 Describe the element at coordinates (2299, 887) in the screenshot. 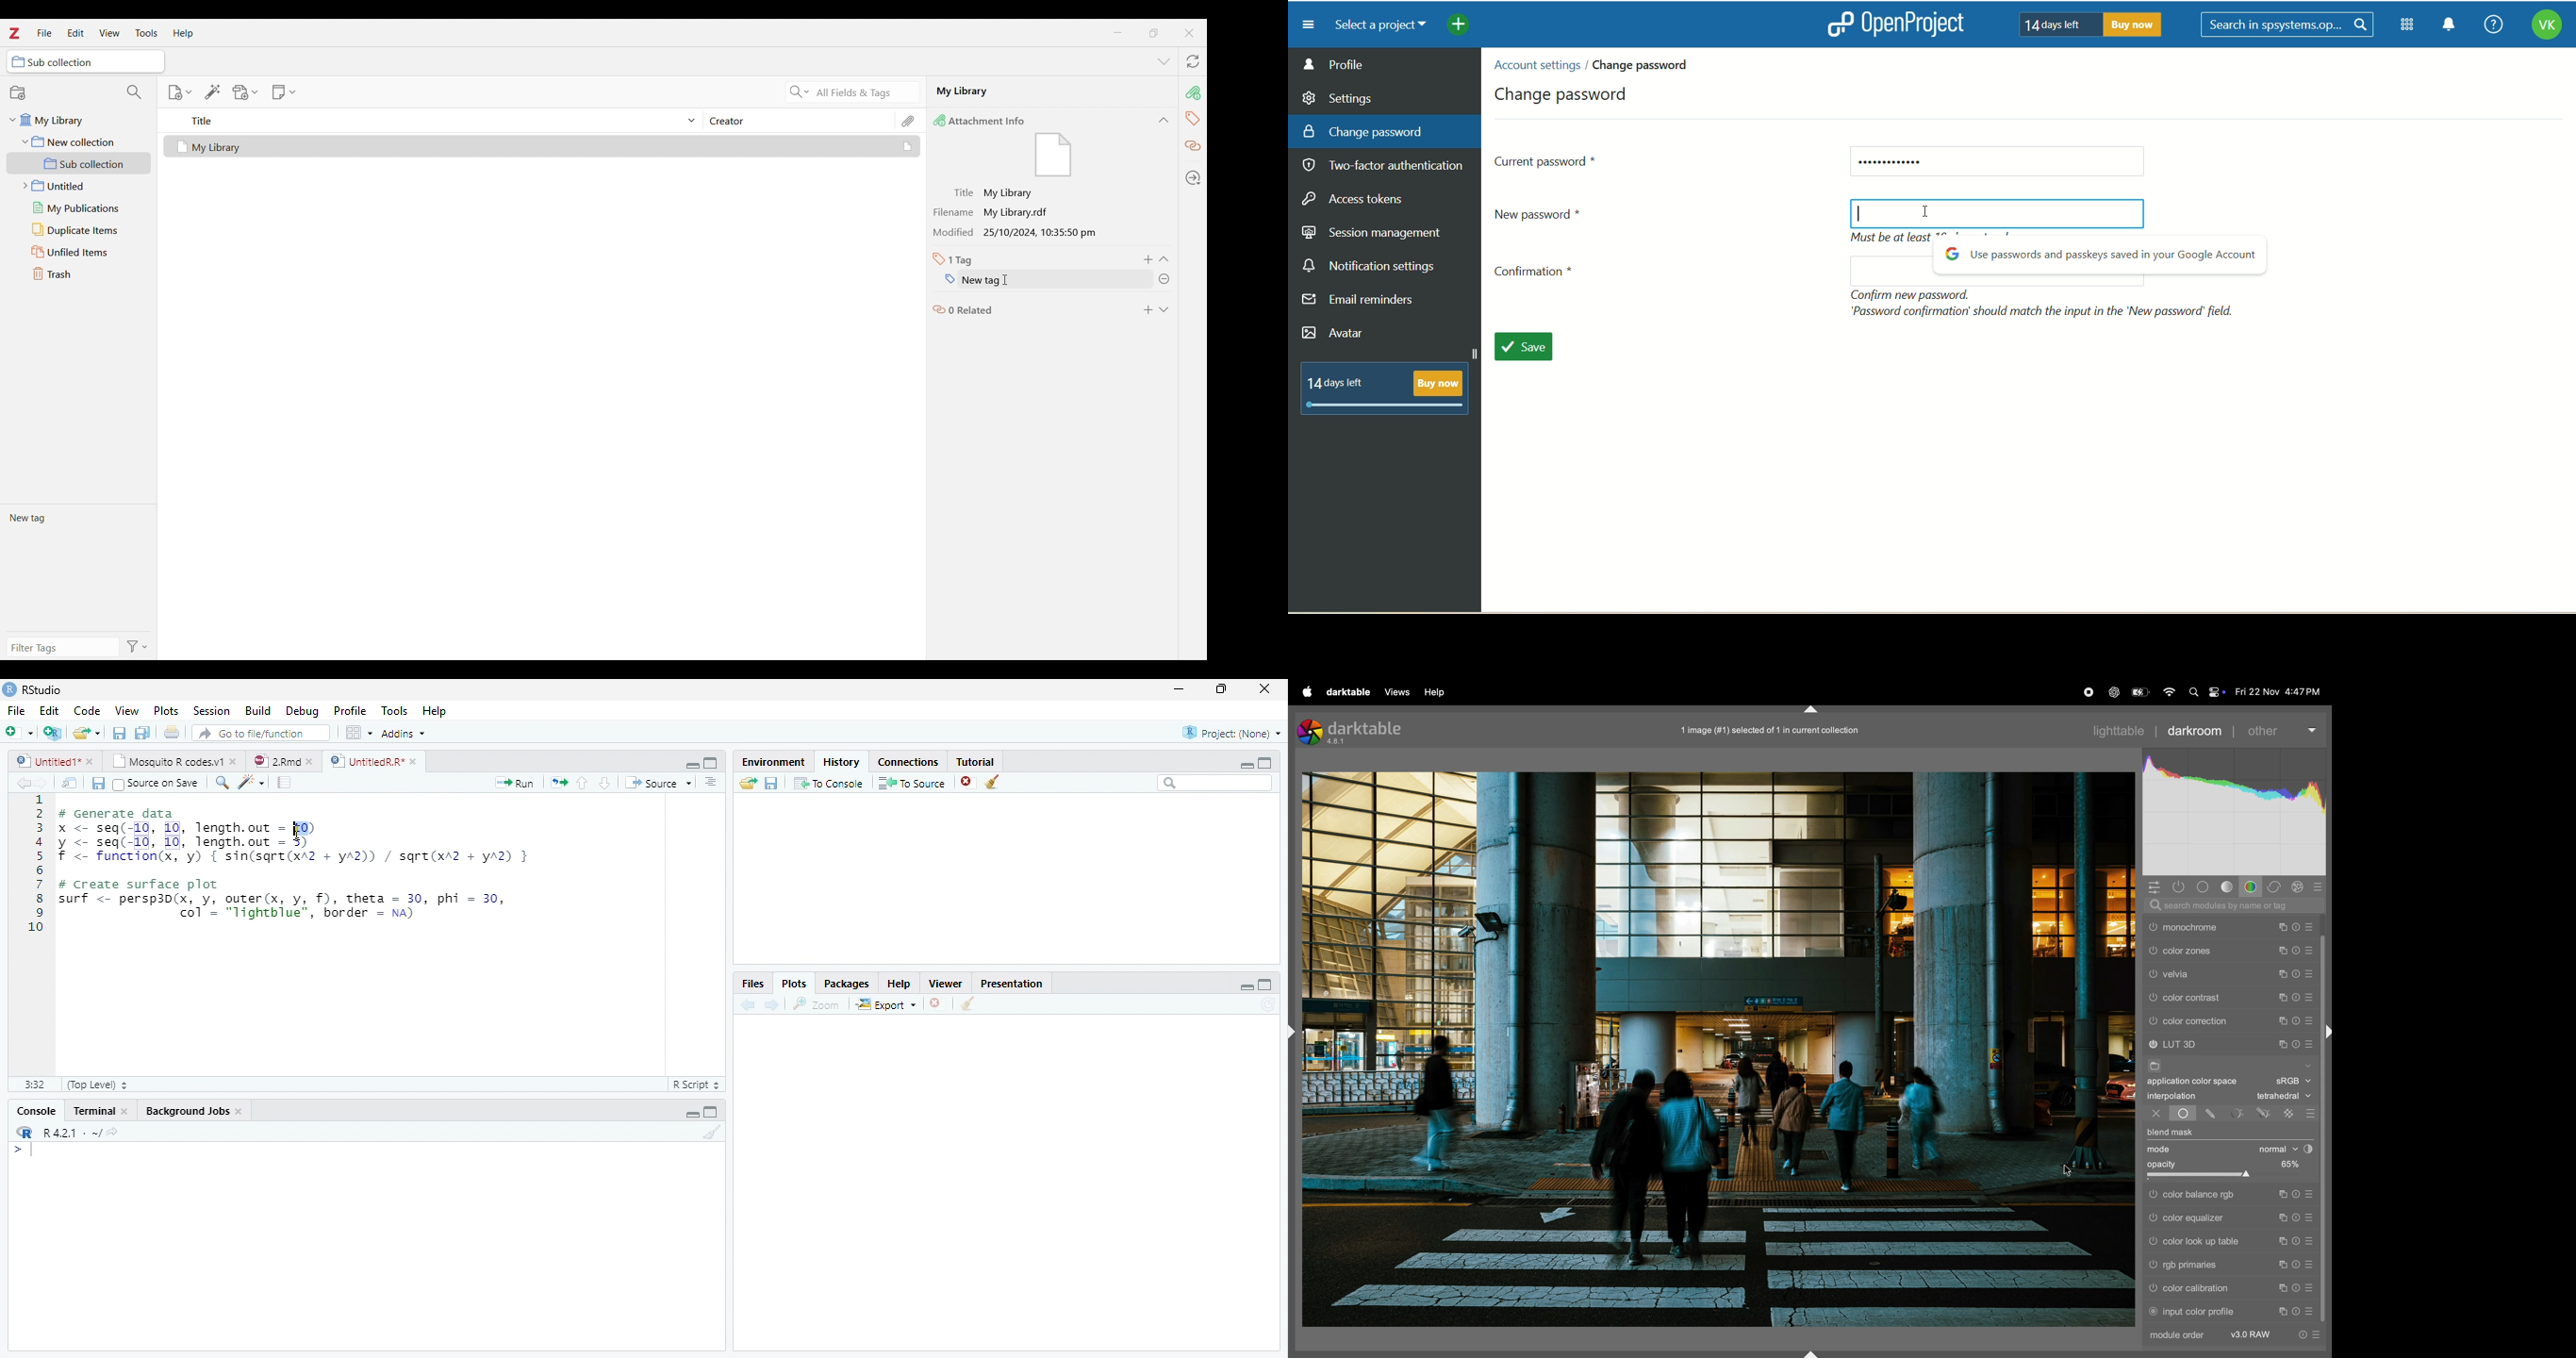

I see `effect` at that location.